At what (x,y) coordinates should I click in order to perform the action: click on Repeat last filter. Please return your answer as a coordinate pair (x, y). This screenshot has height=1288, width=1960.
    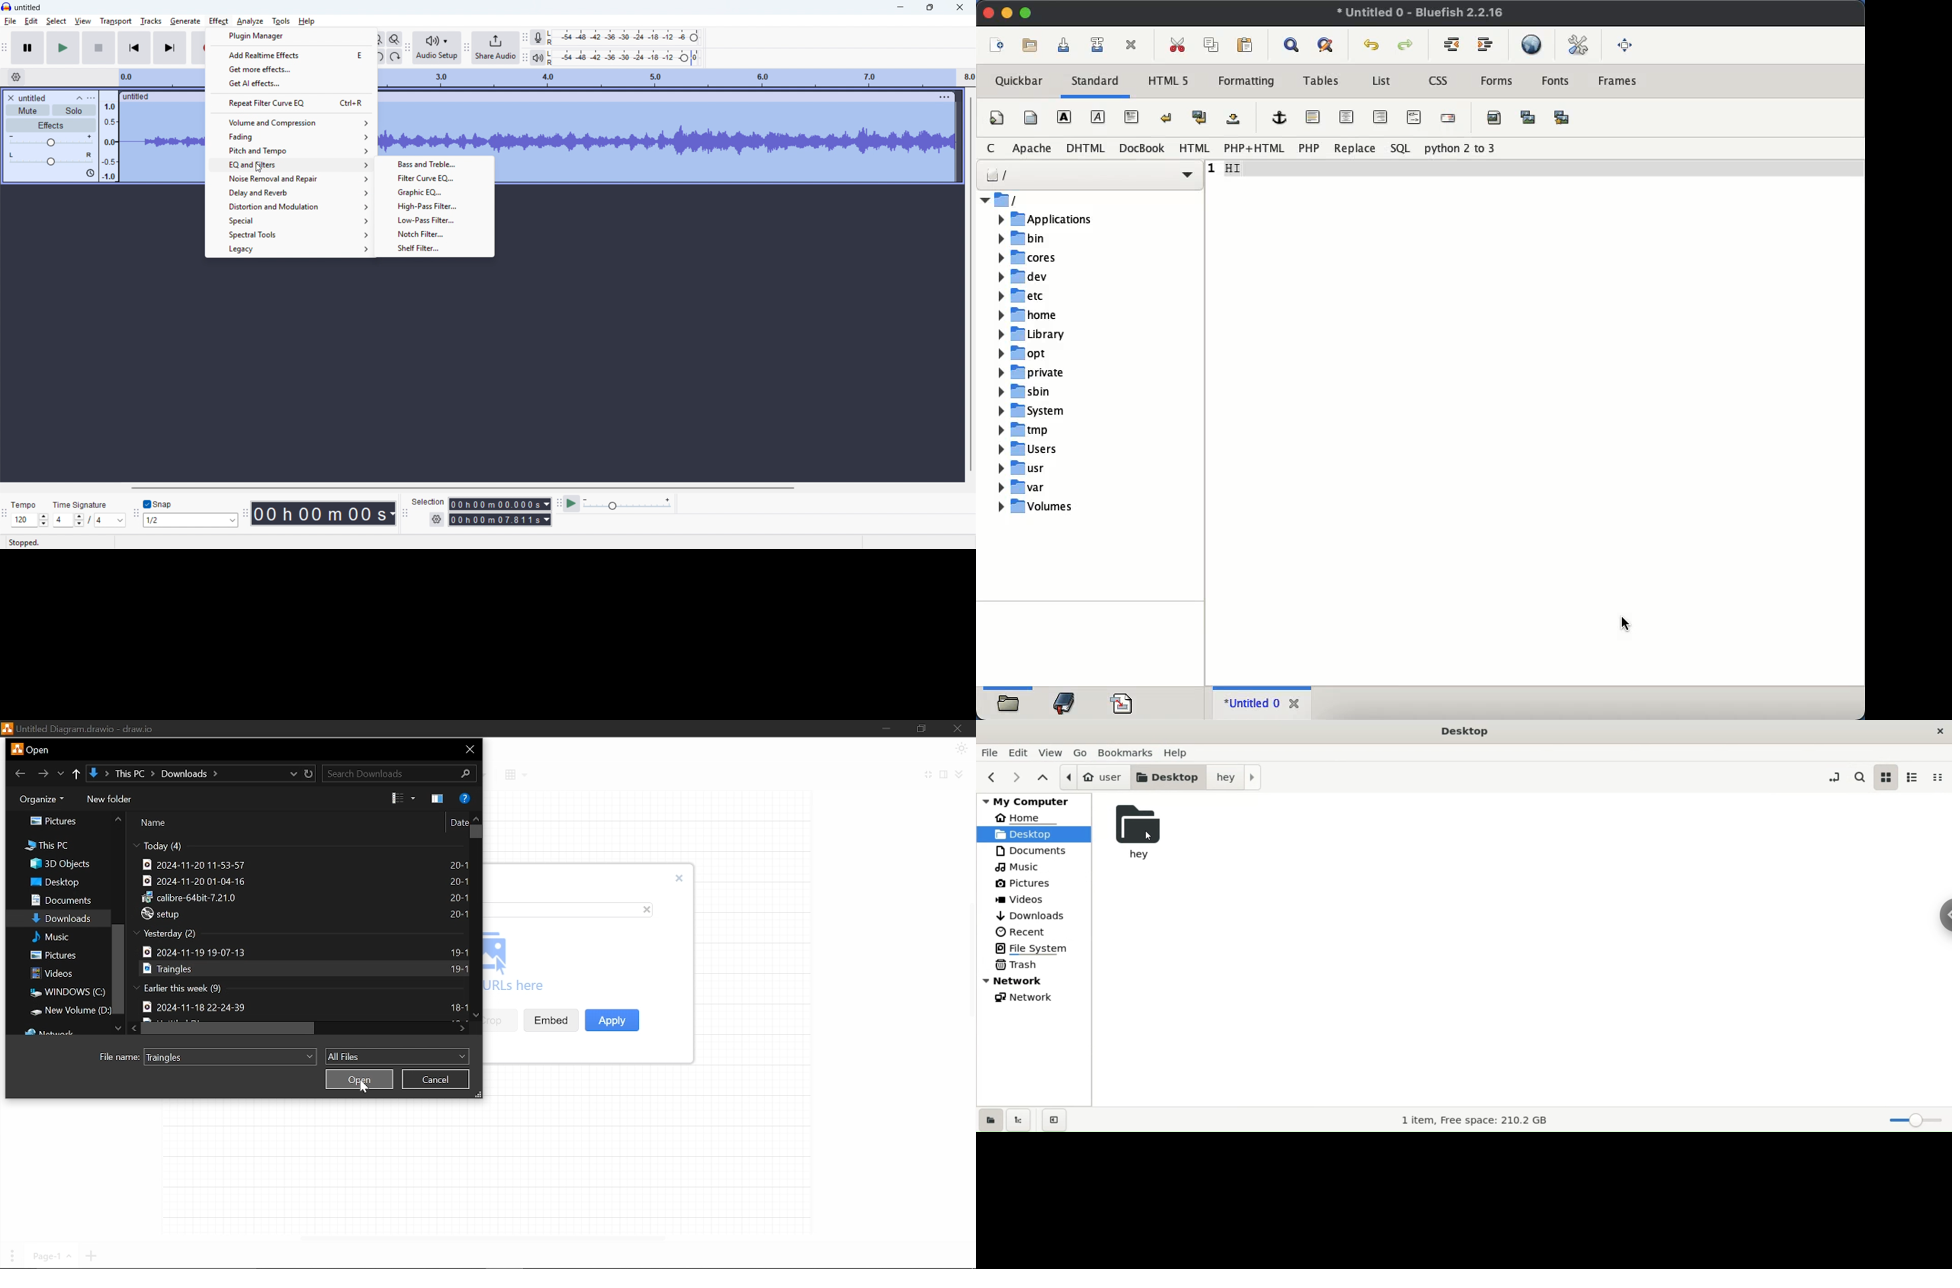
    Looking at the image, I should click on (292, 103).